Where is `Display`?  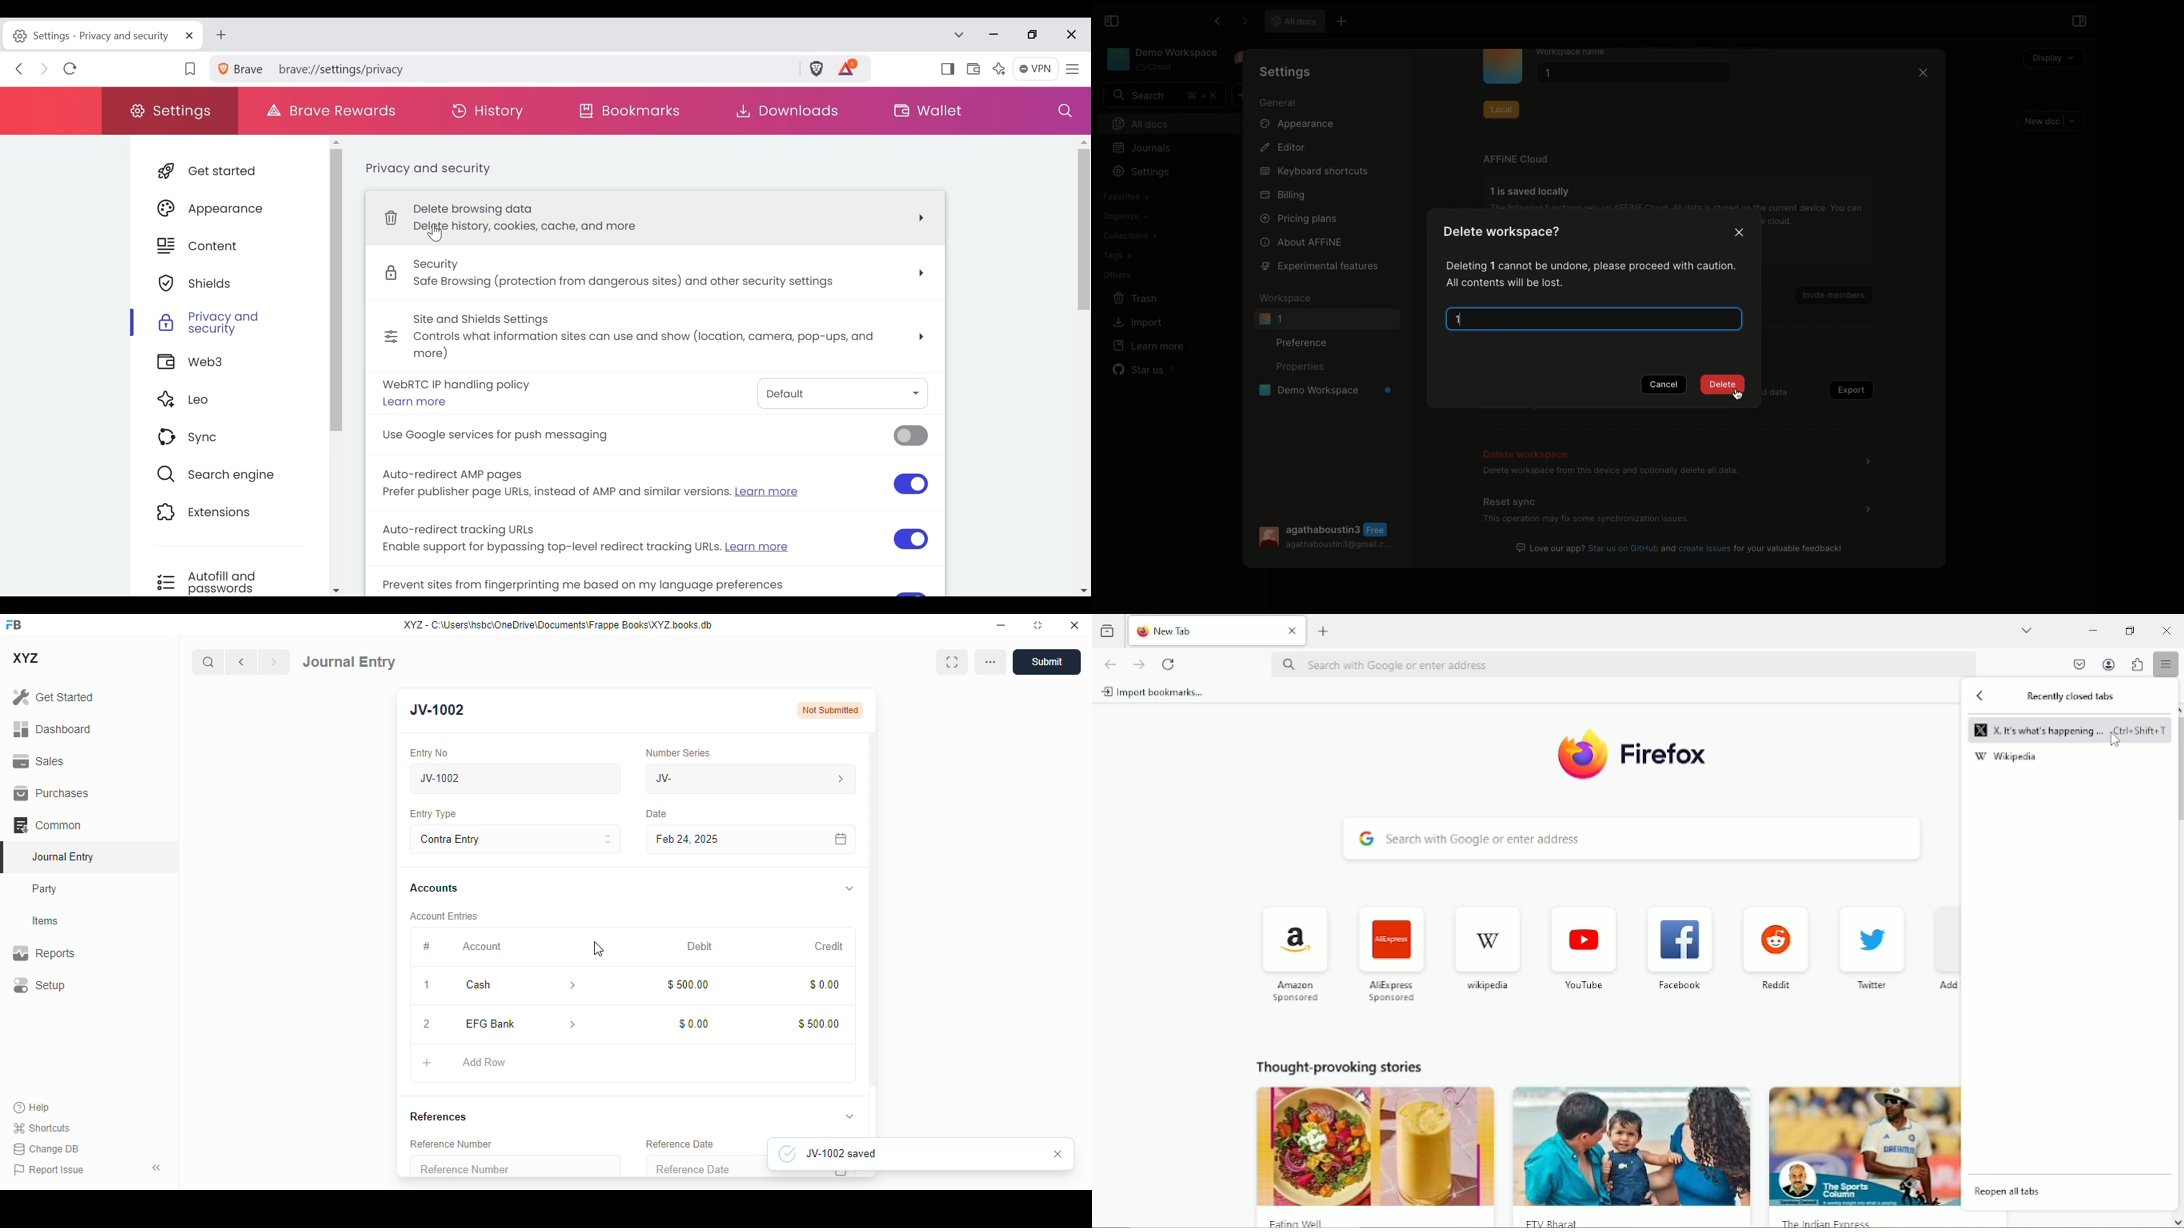
Display is located at coordinates (2053, 56).